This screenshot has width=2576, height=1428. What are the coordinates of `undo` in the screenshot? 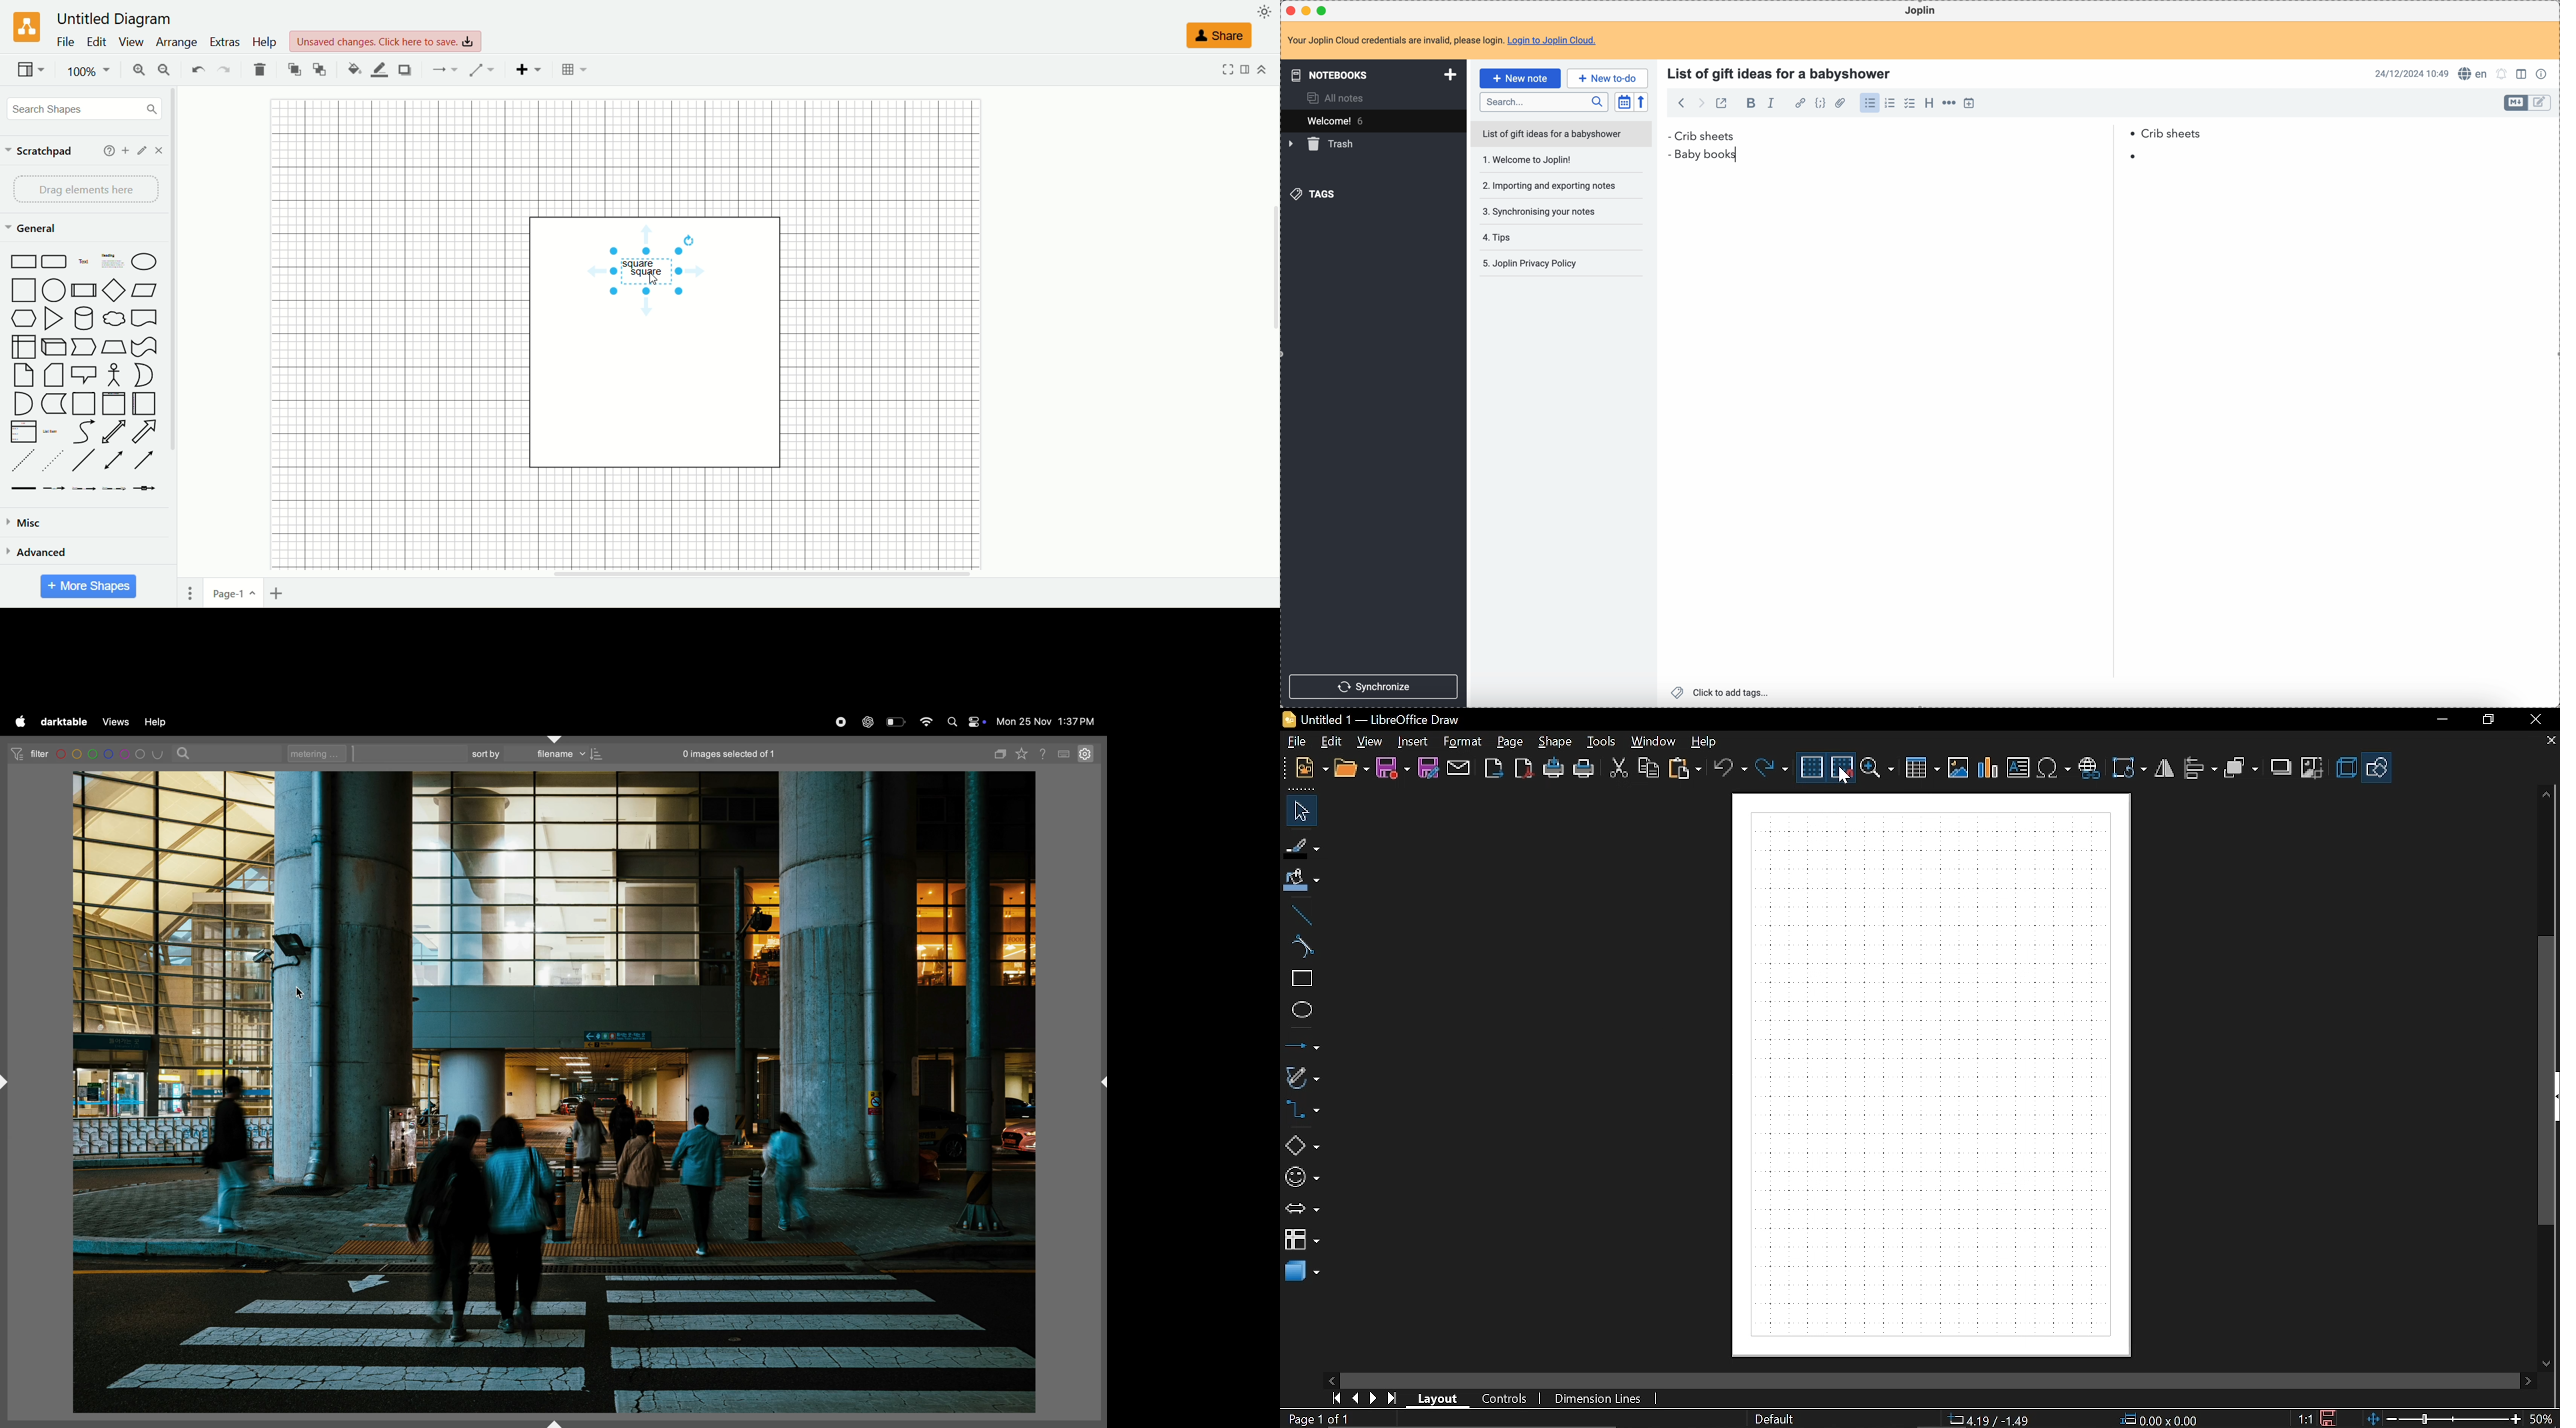 It's located at (1731, 769).